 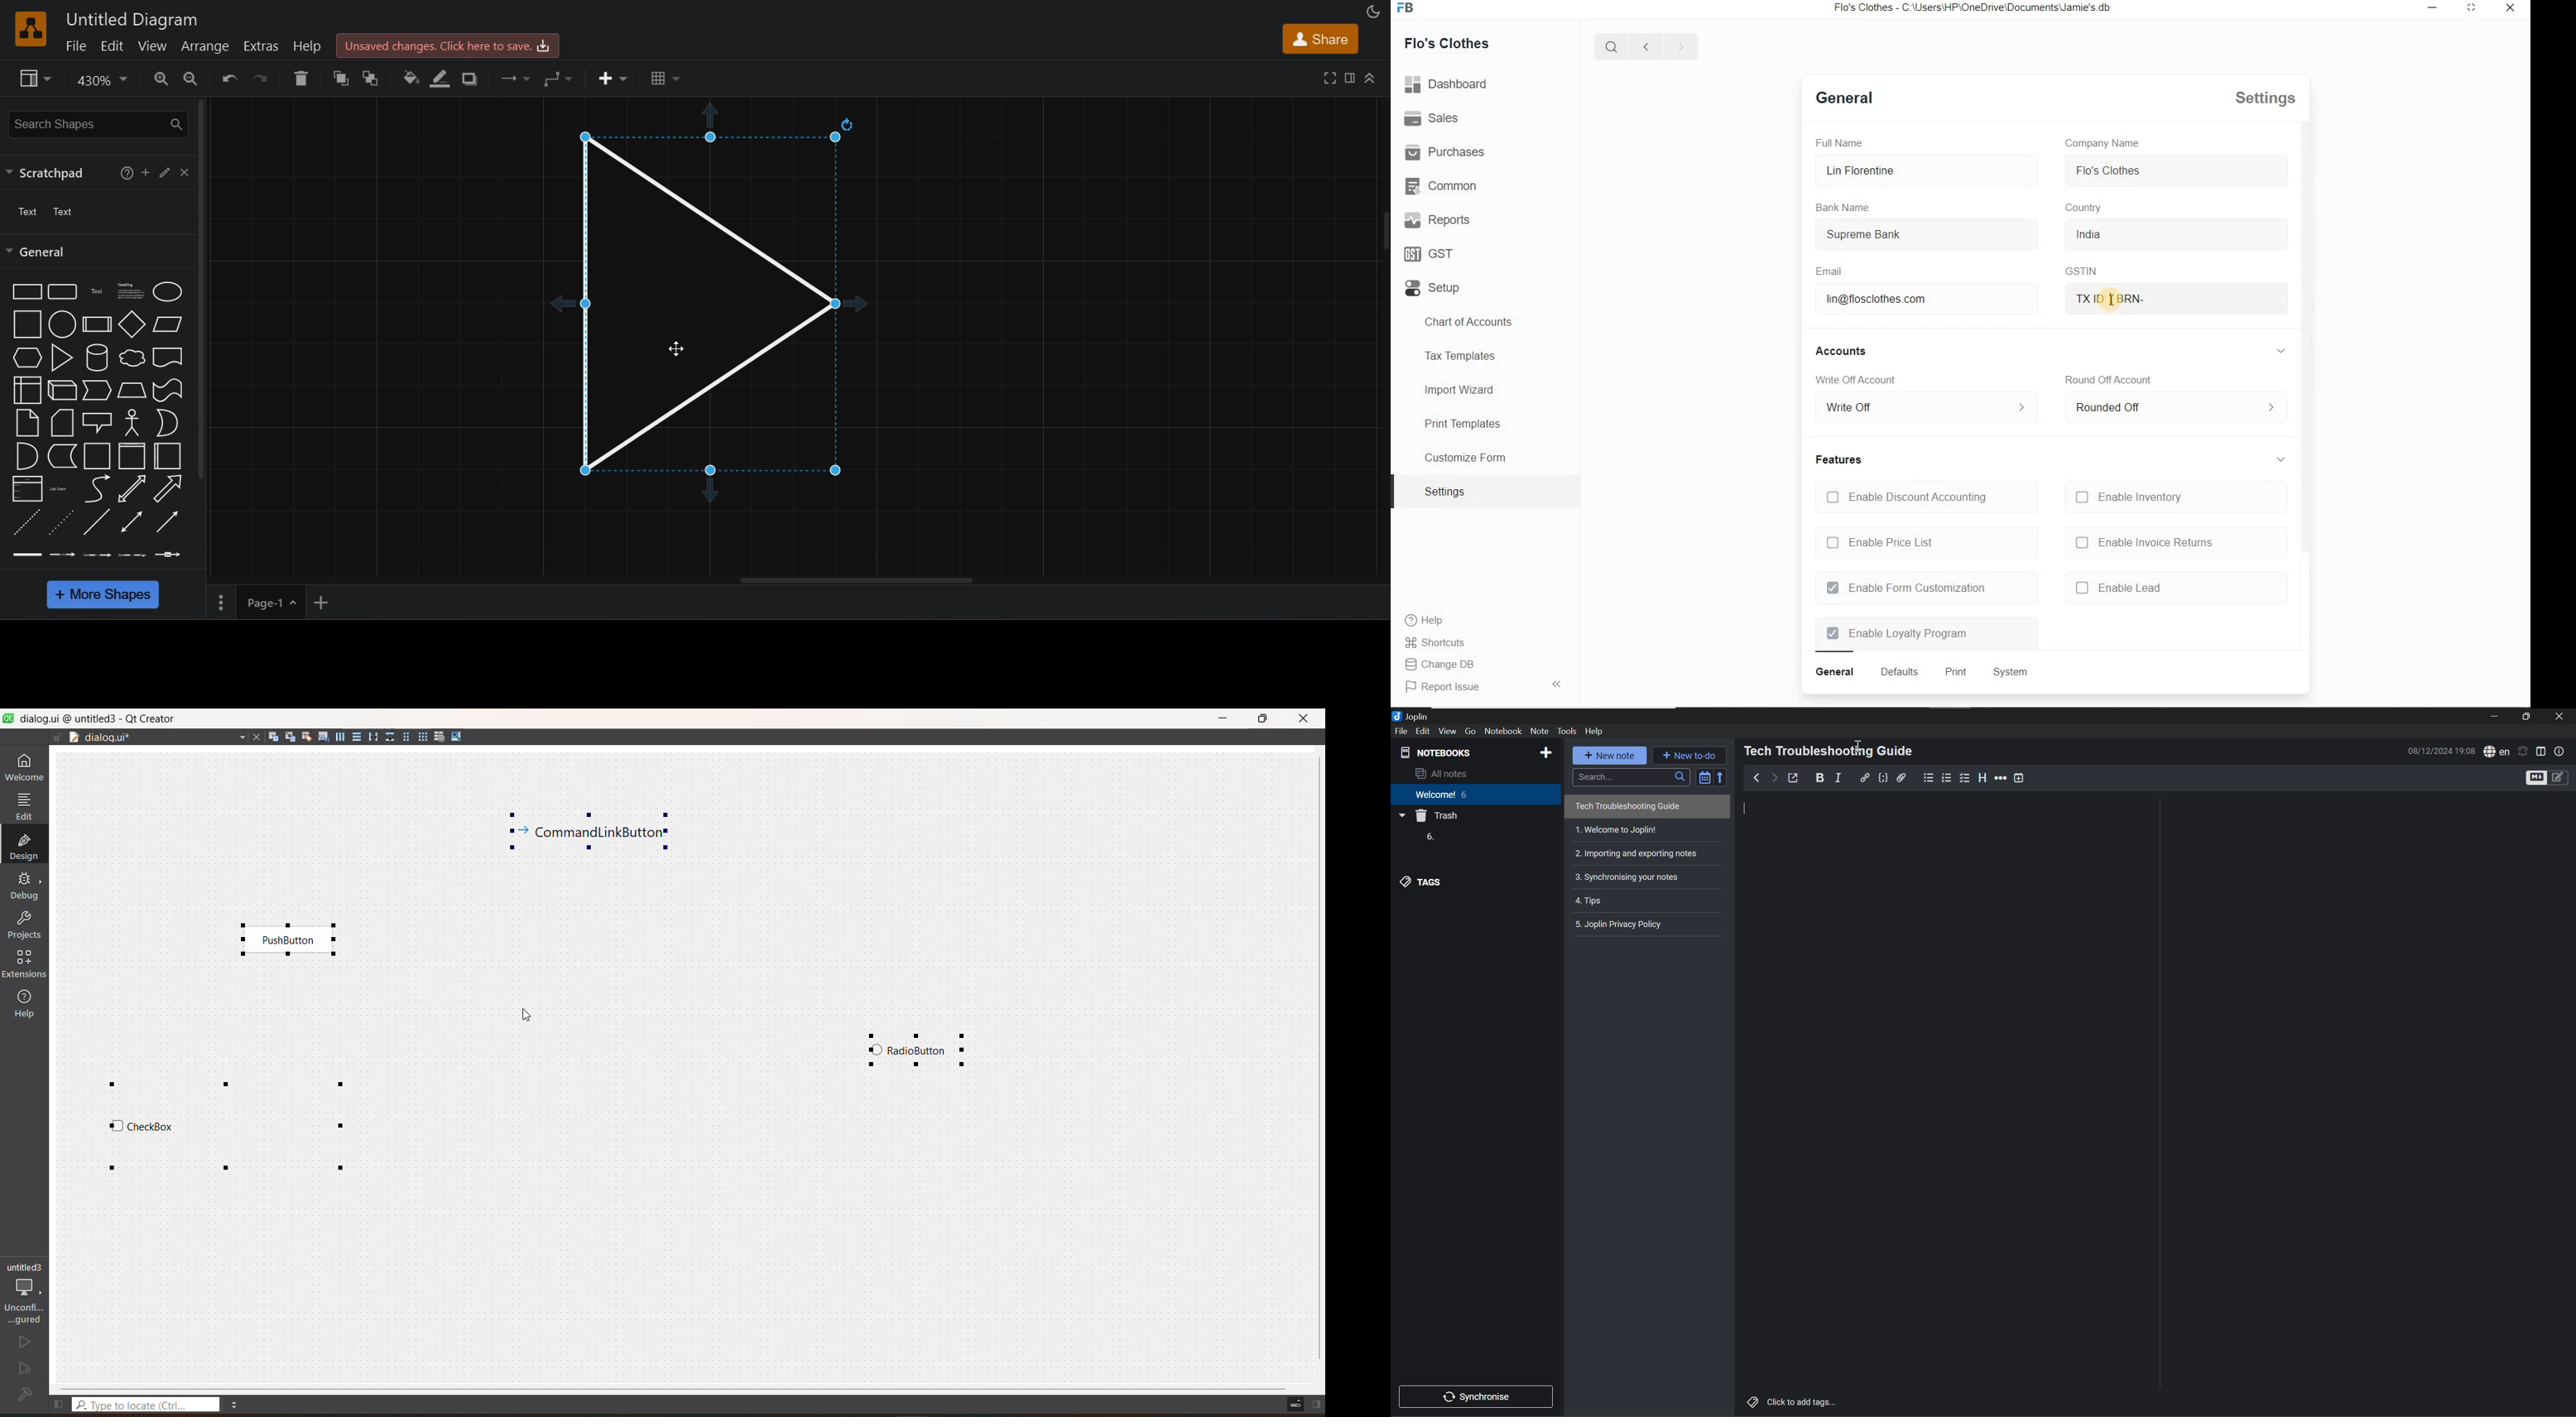 I want to click on general, so click(x=40, y=252).